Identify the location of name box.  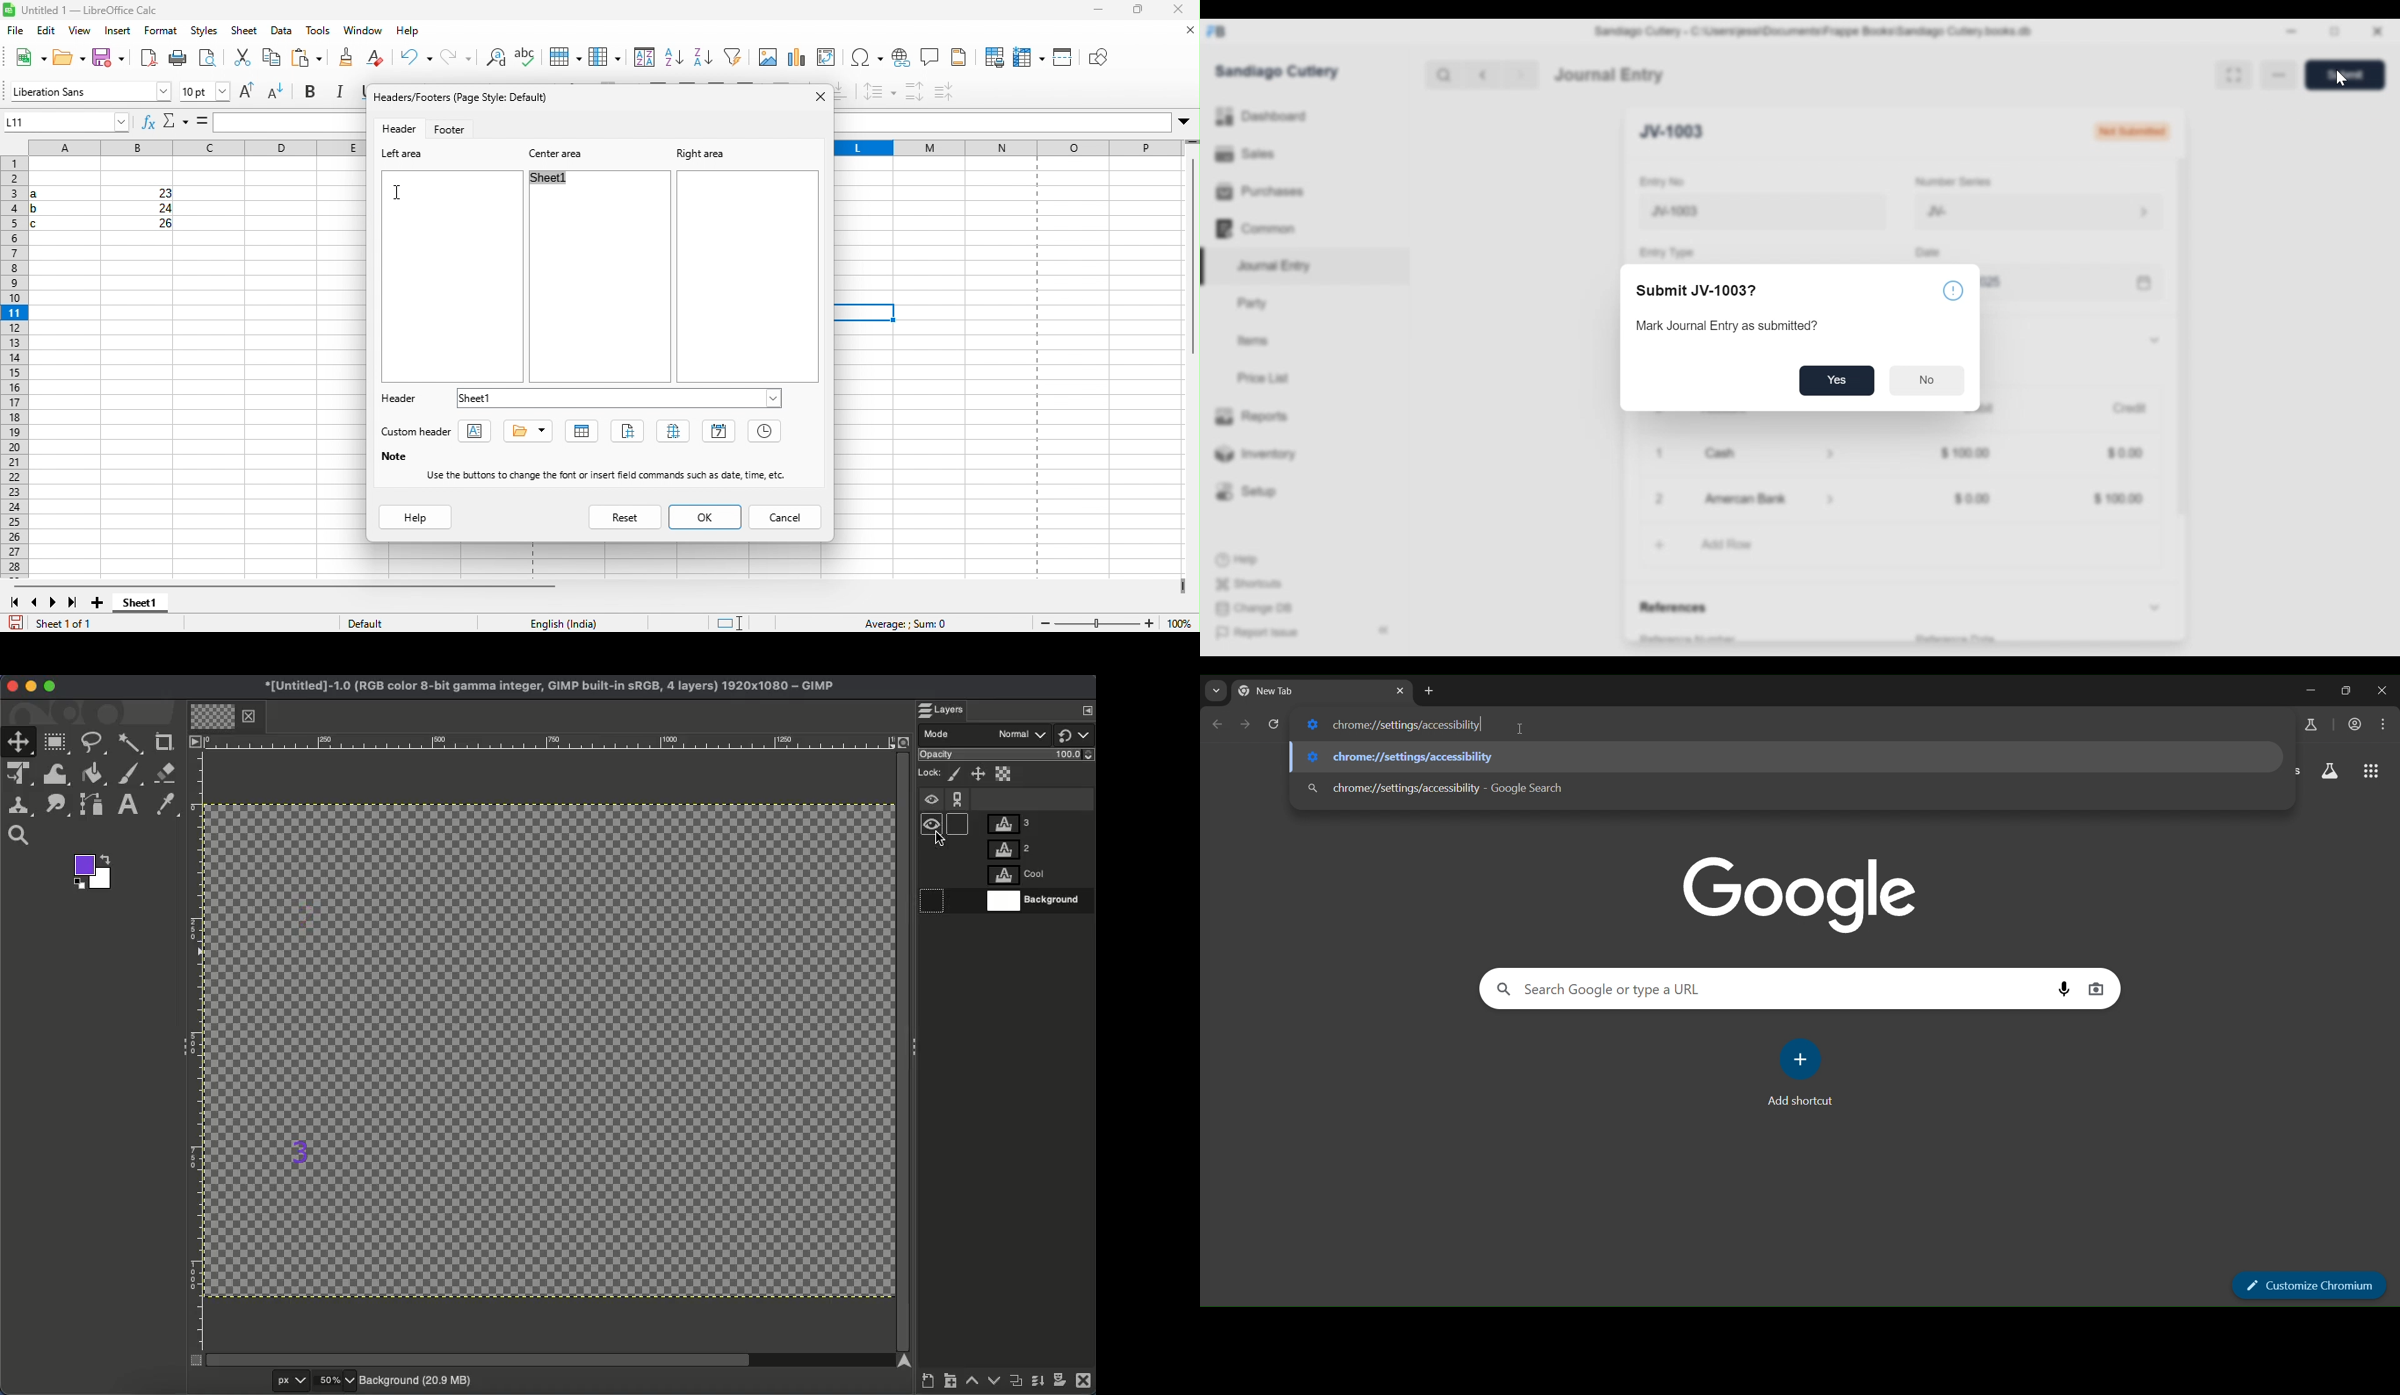
(69, 123).